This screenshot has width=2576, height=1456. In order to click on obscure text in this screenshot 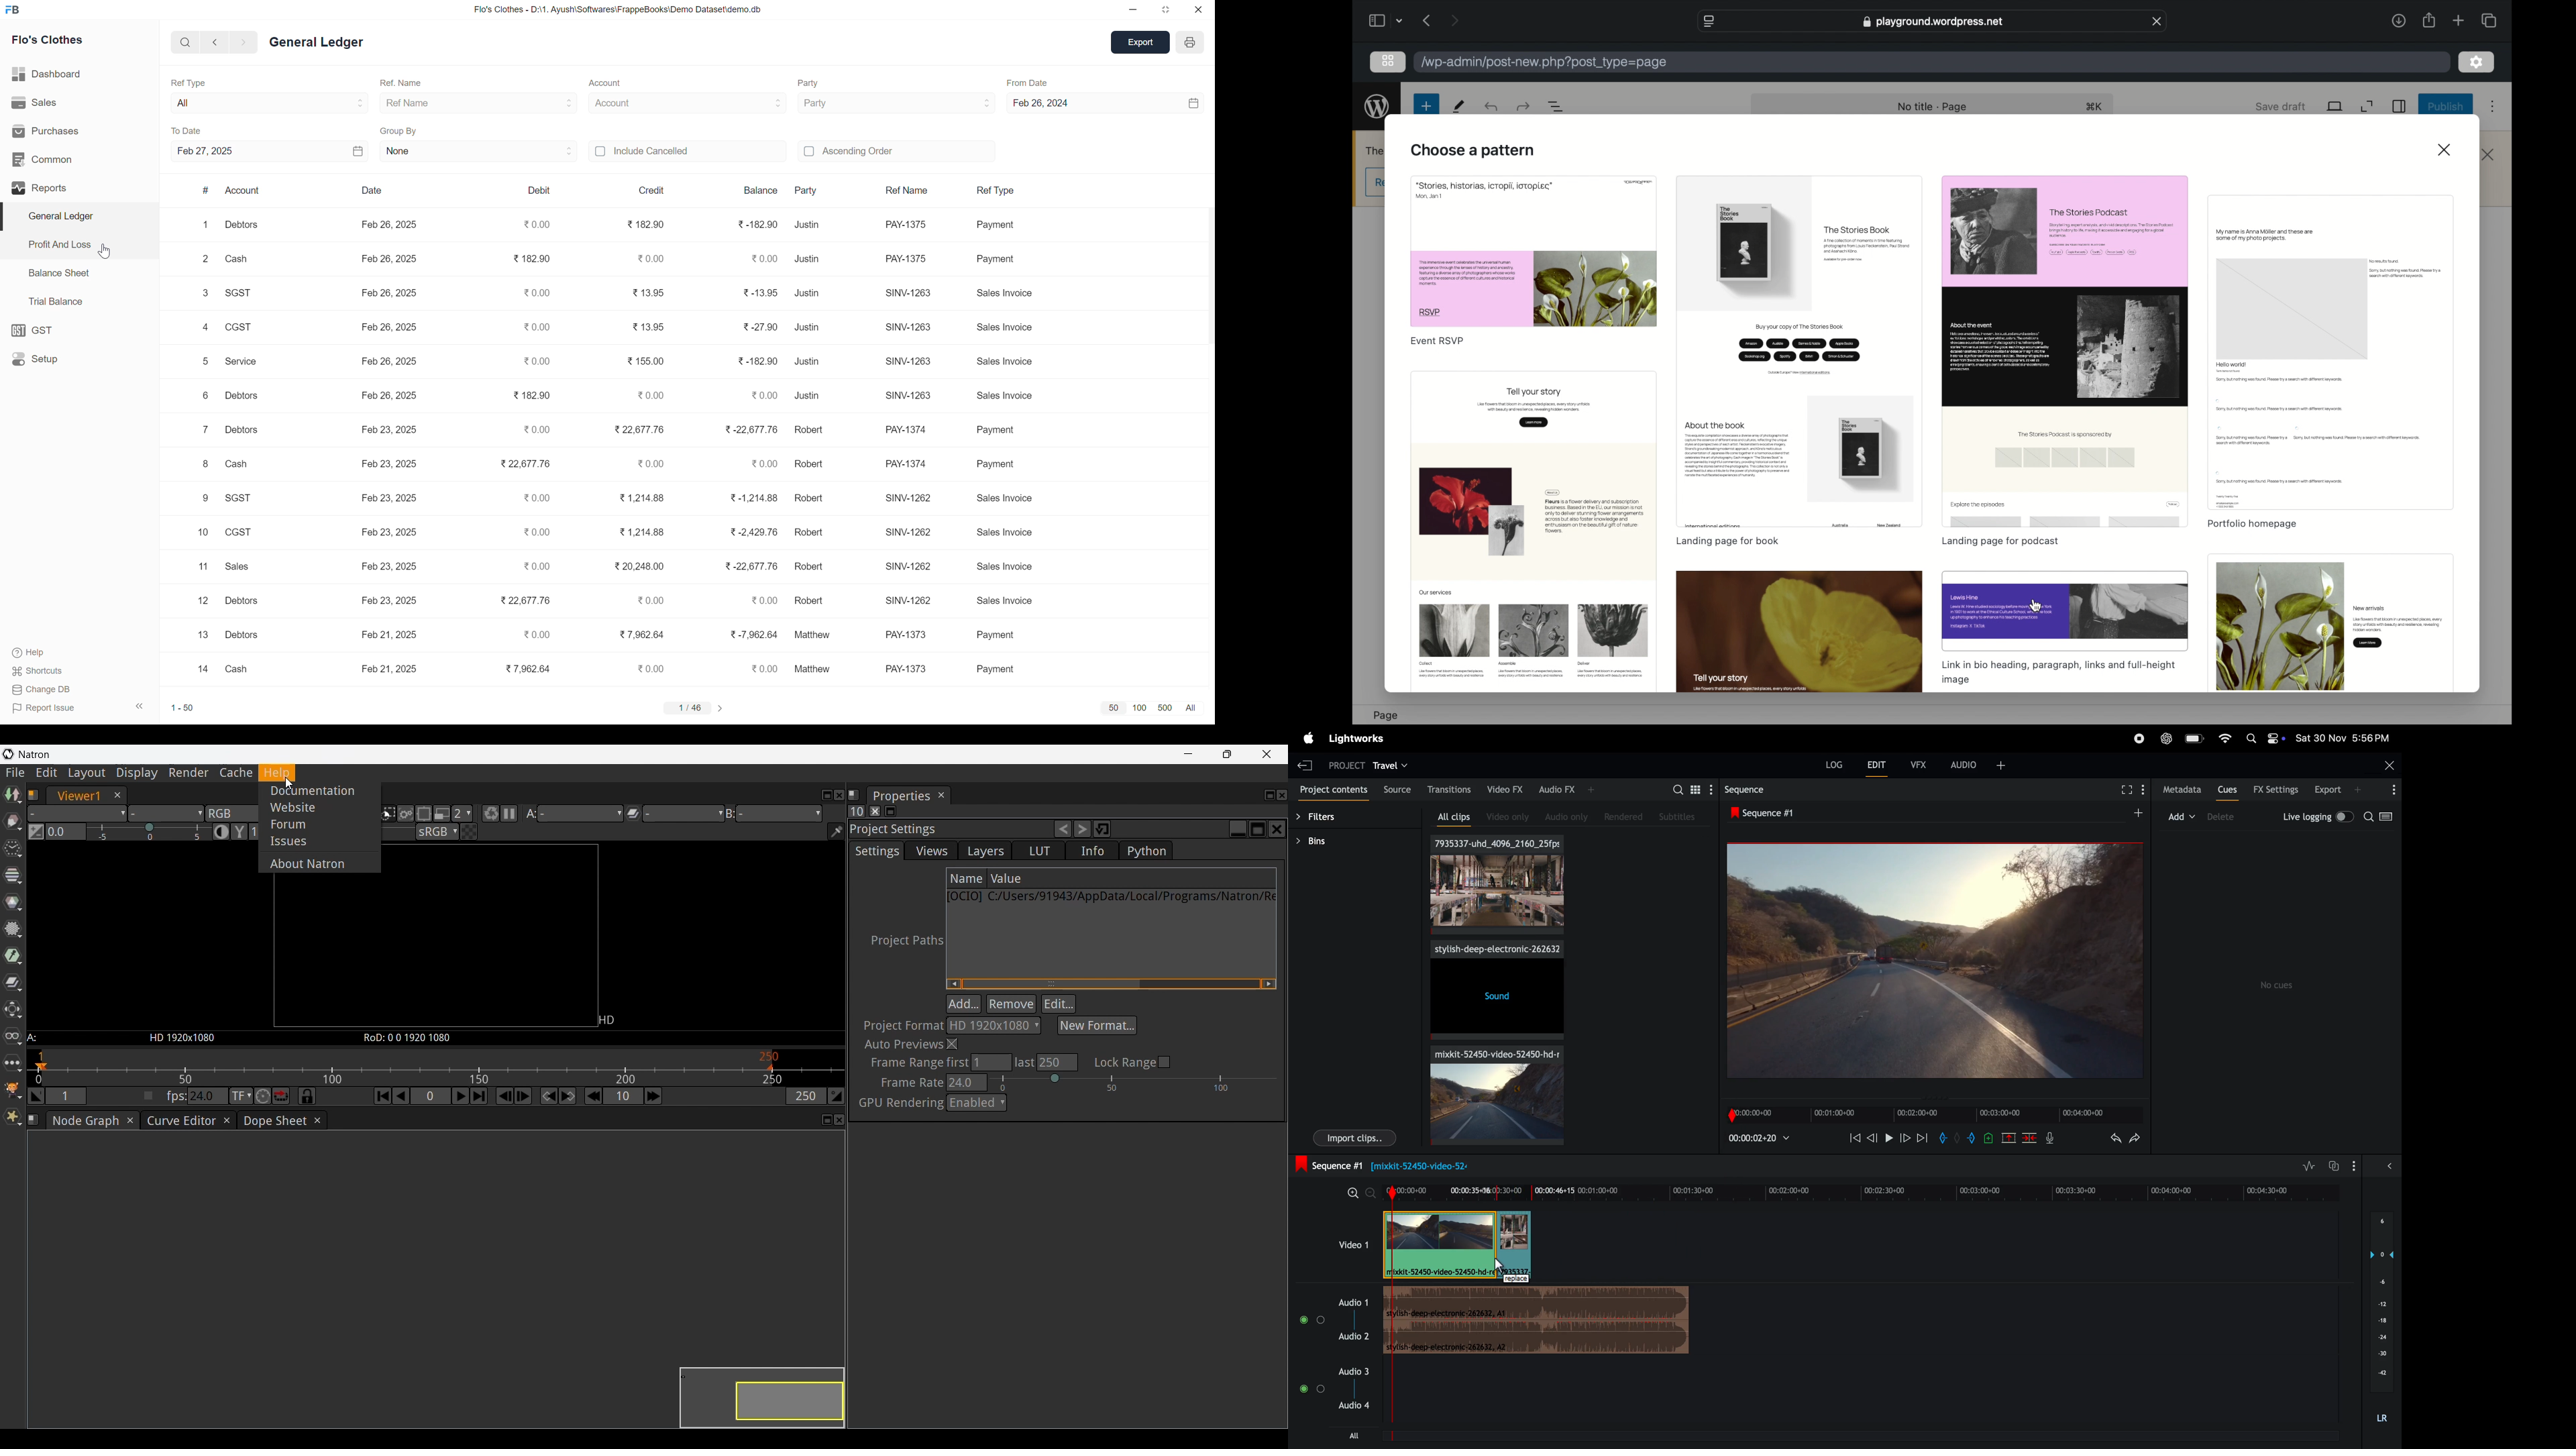, I will do `click(1375, 149)`.